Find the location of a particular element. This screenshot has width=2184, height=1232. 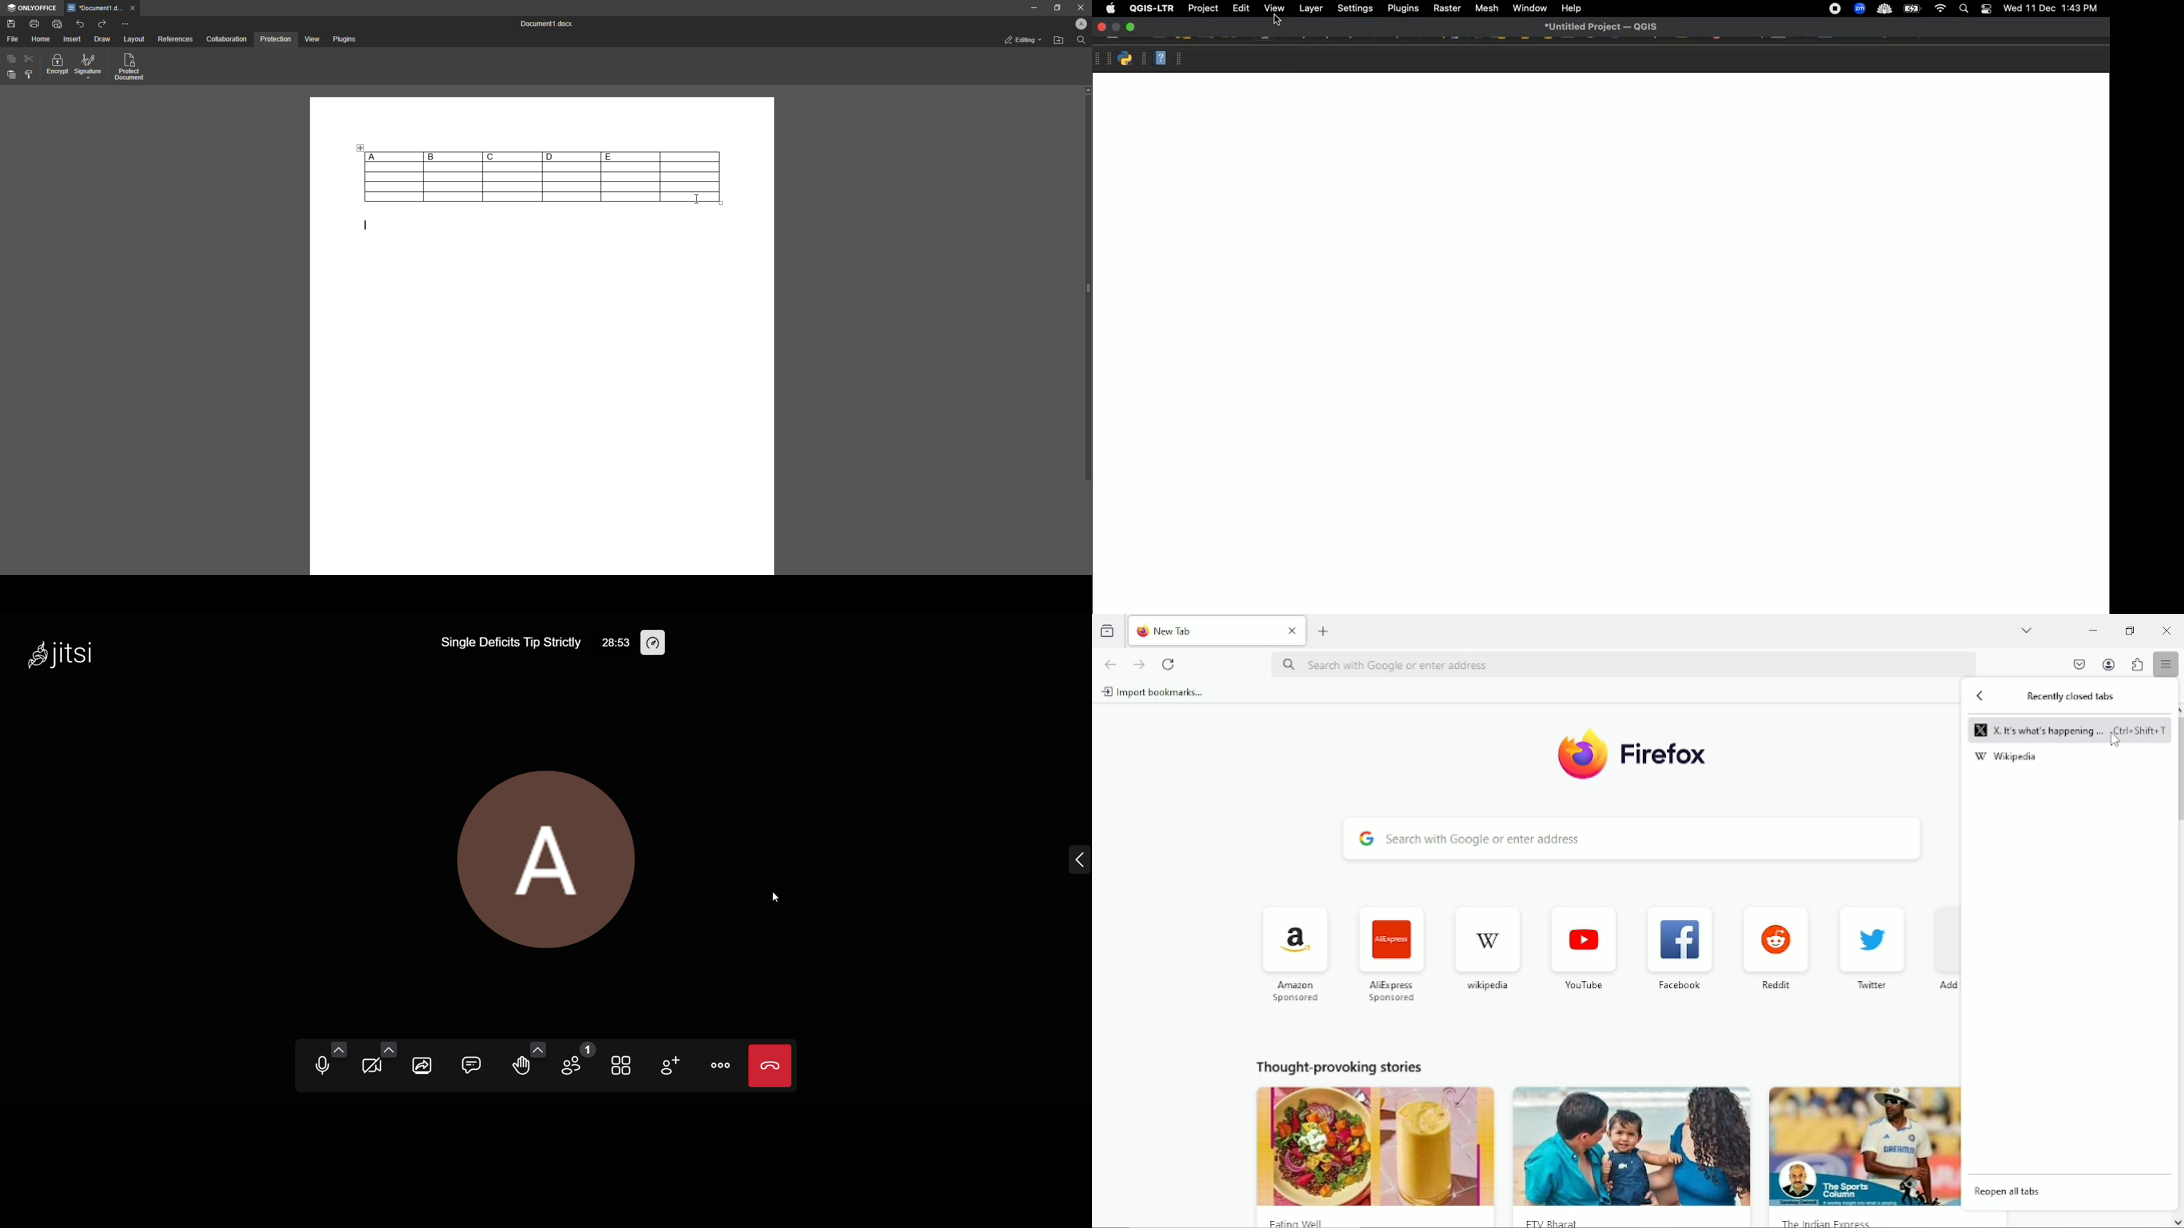

Recently closed tabs is located at coordinates (2074, 697).